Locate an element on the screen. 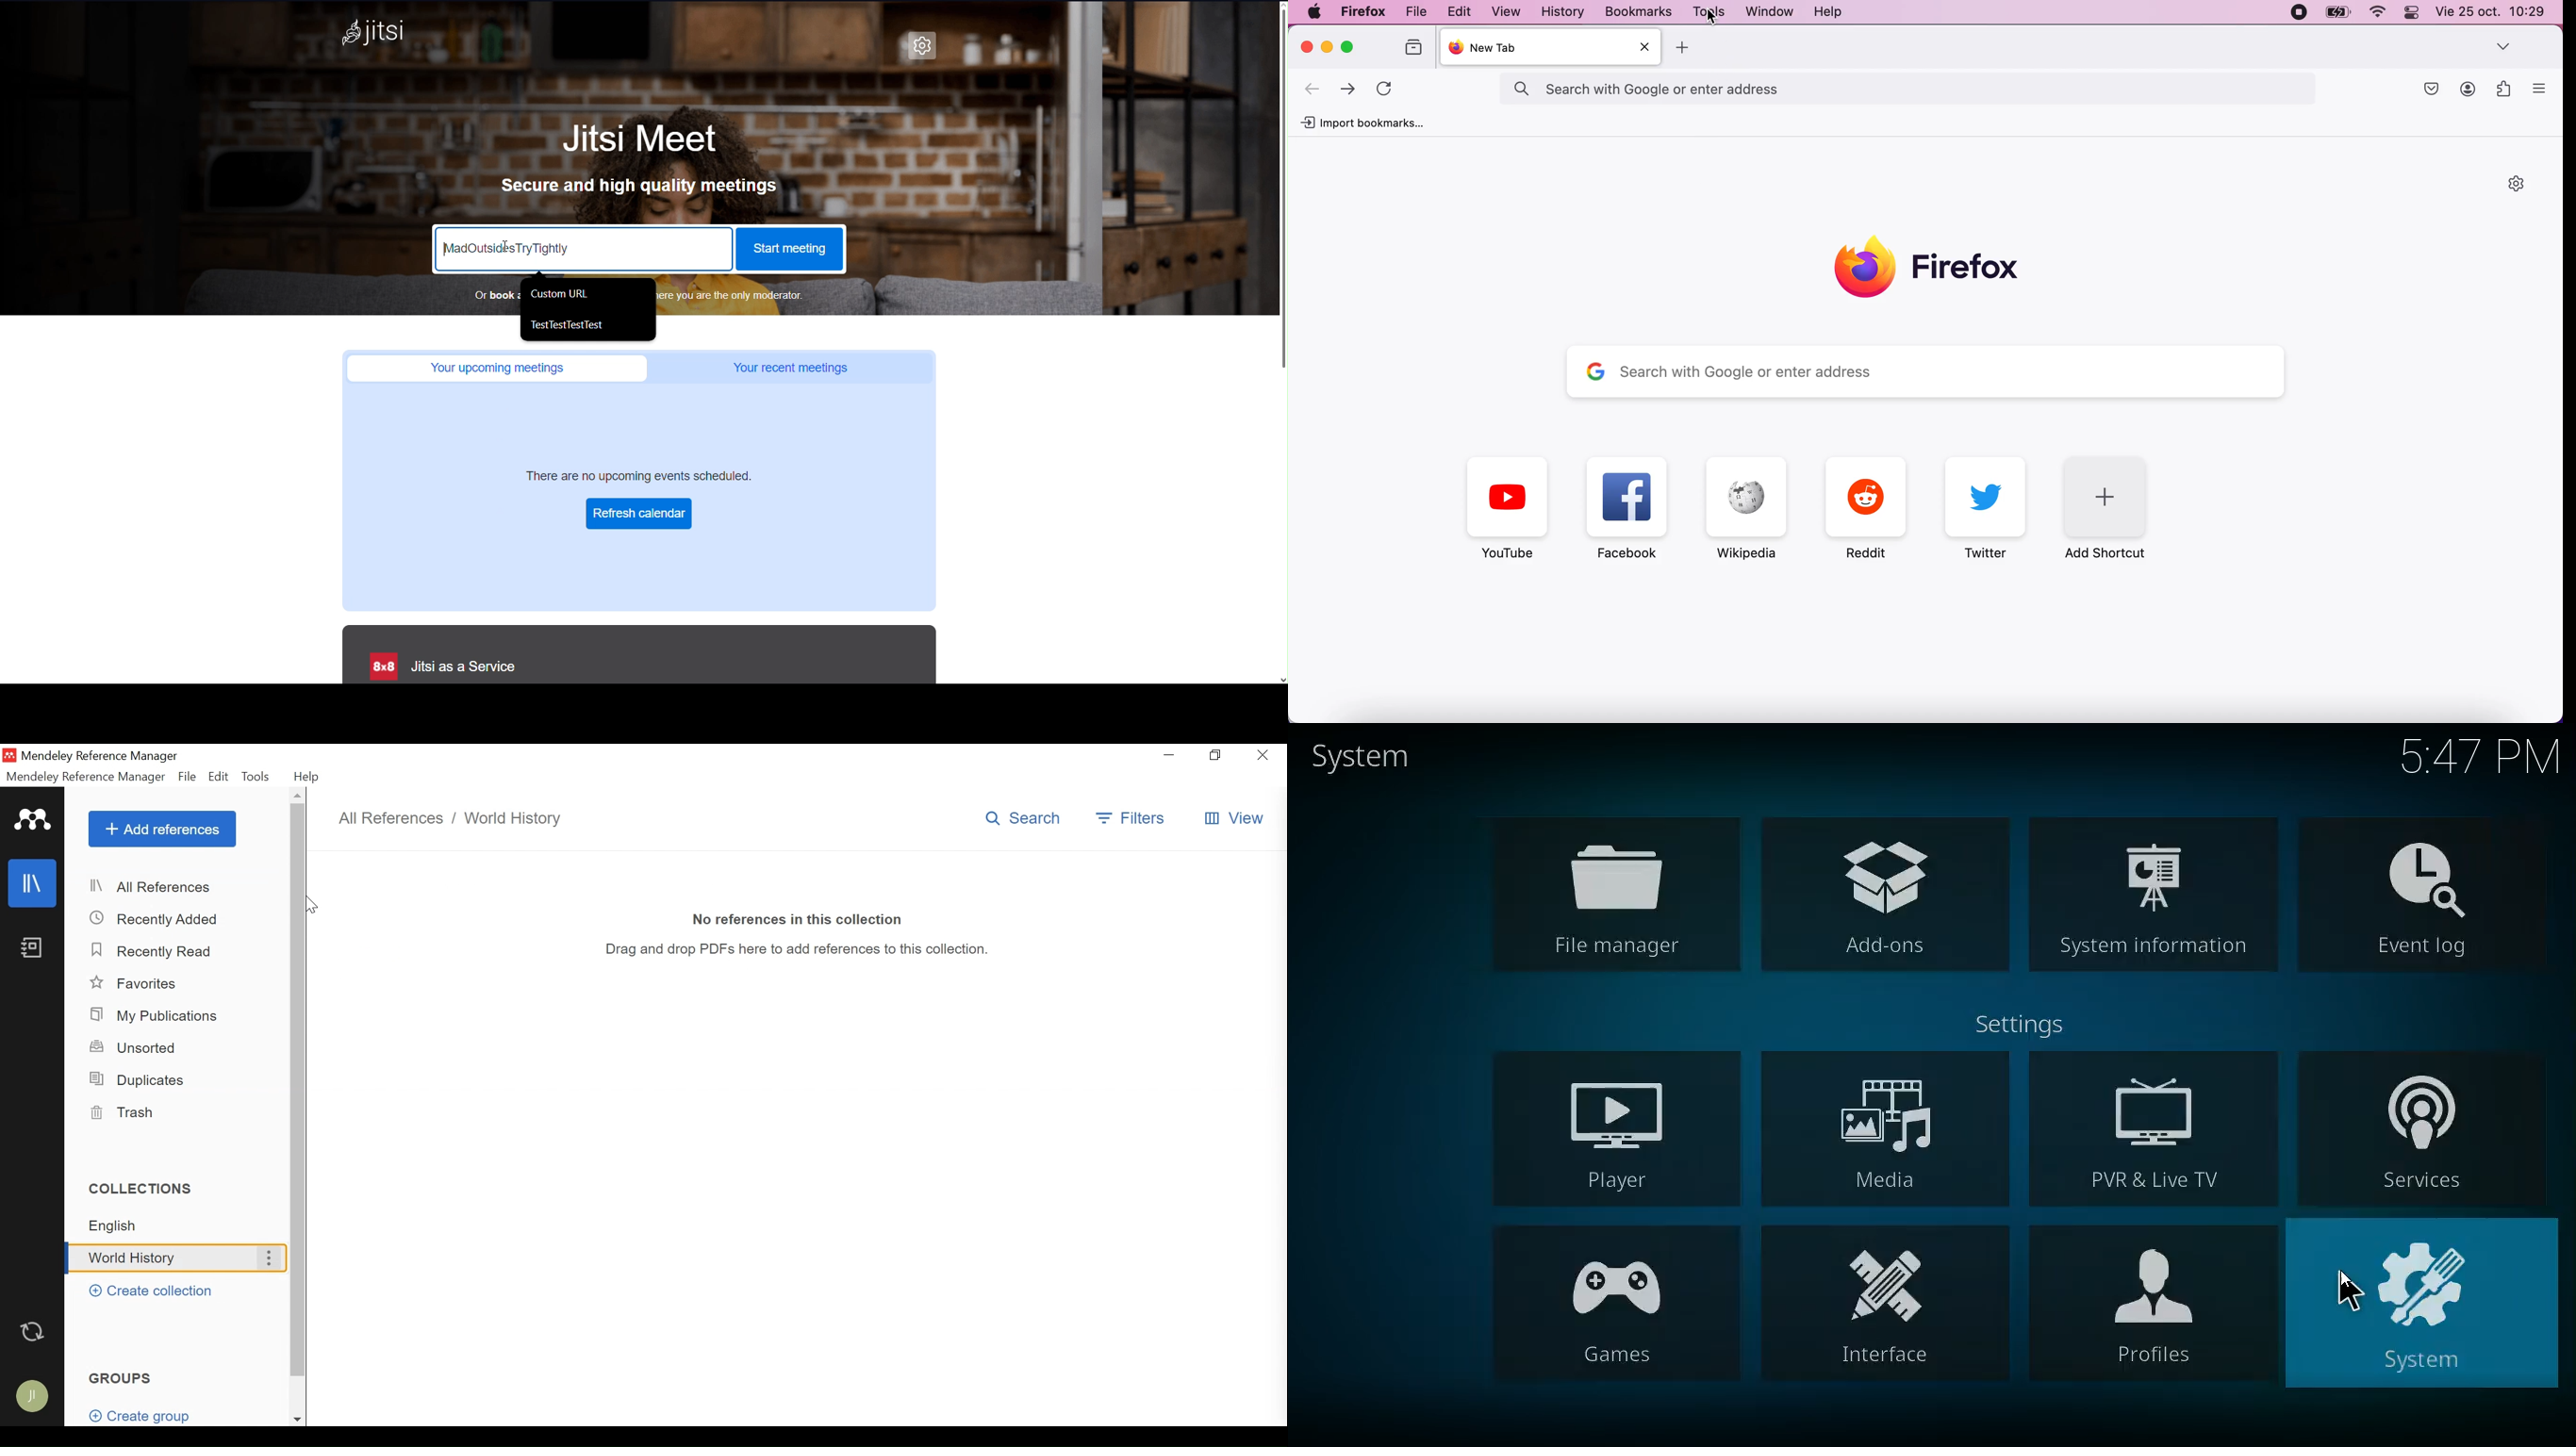 The width and height of the screenshot is (2576, 1456). Favorites is located at coordinates (136, 984).